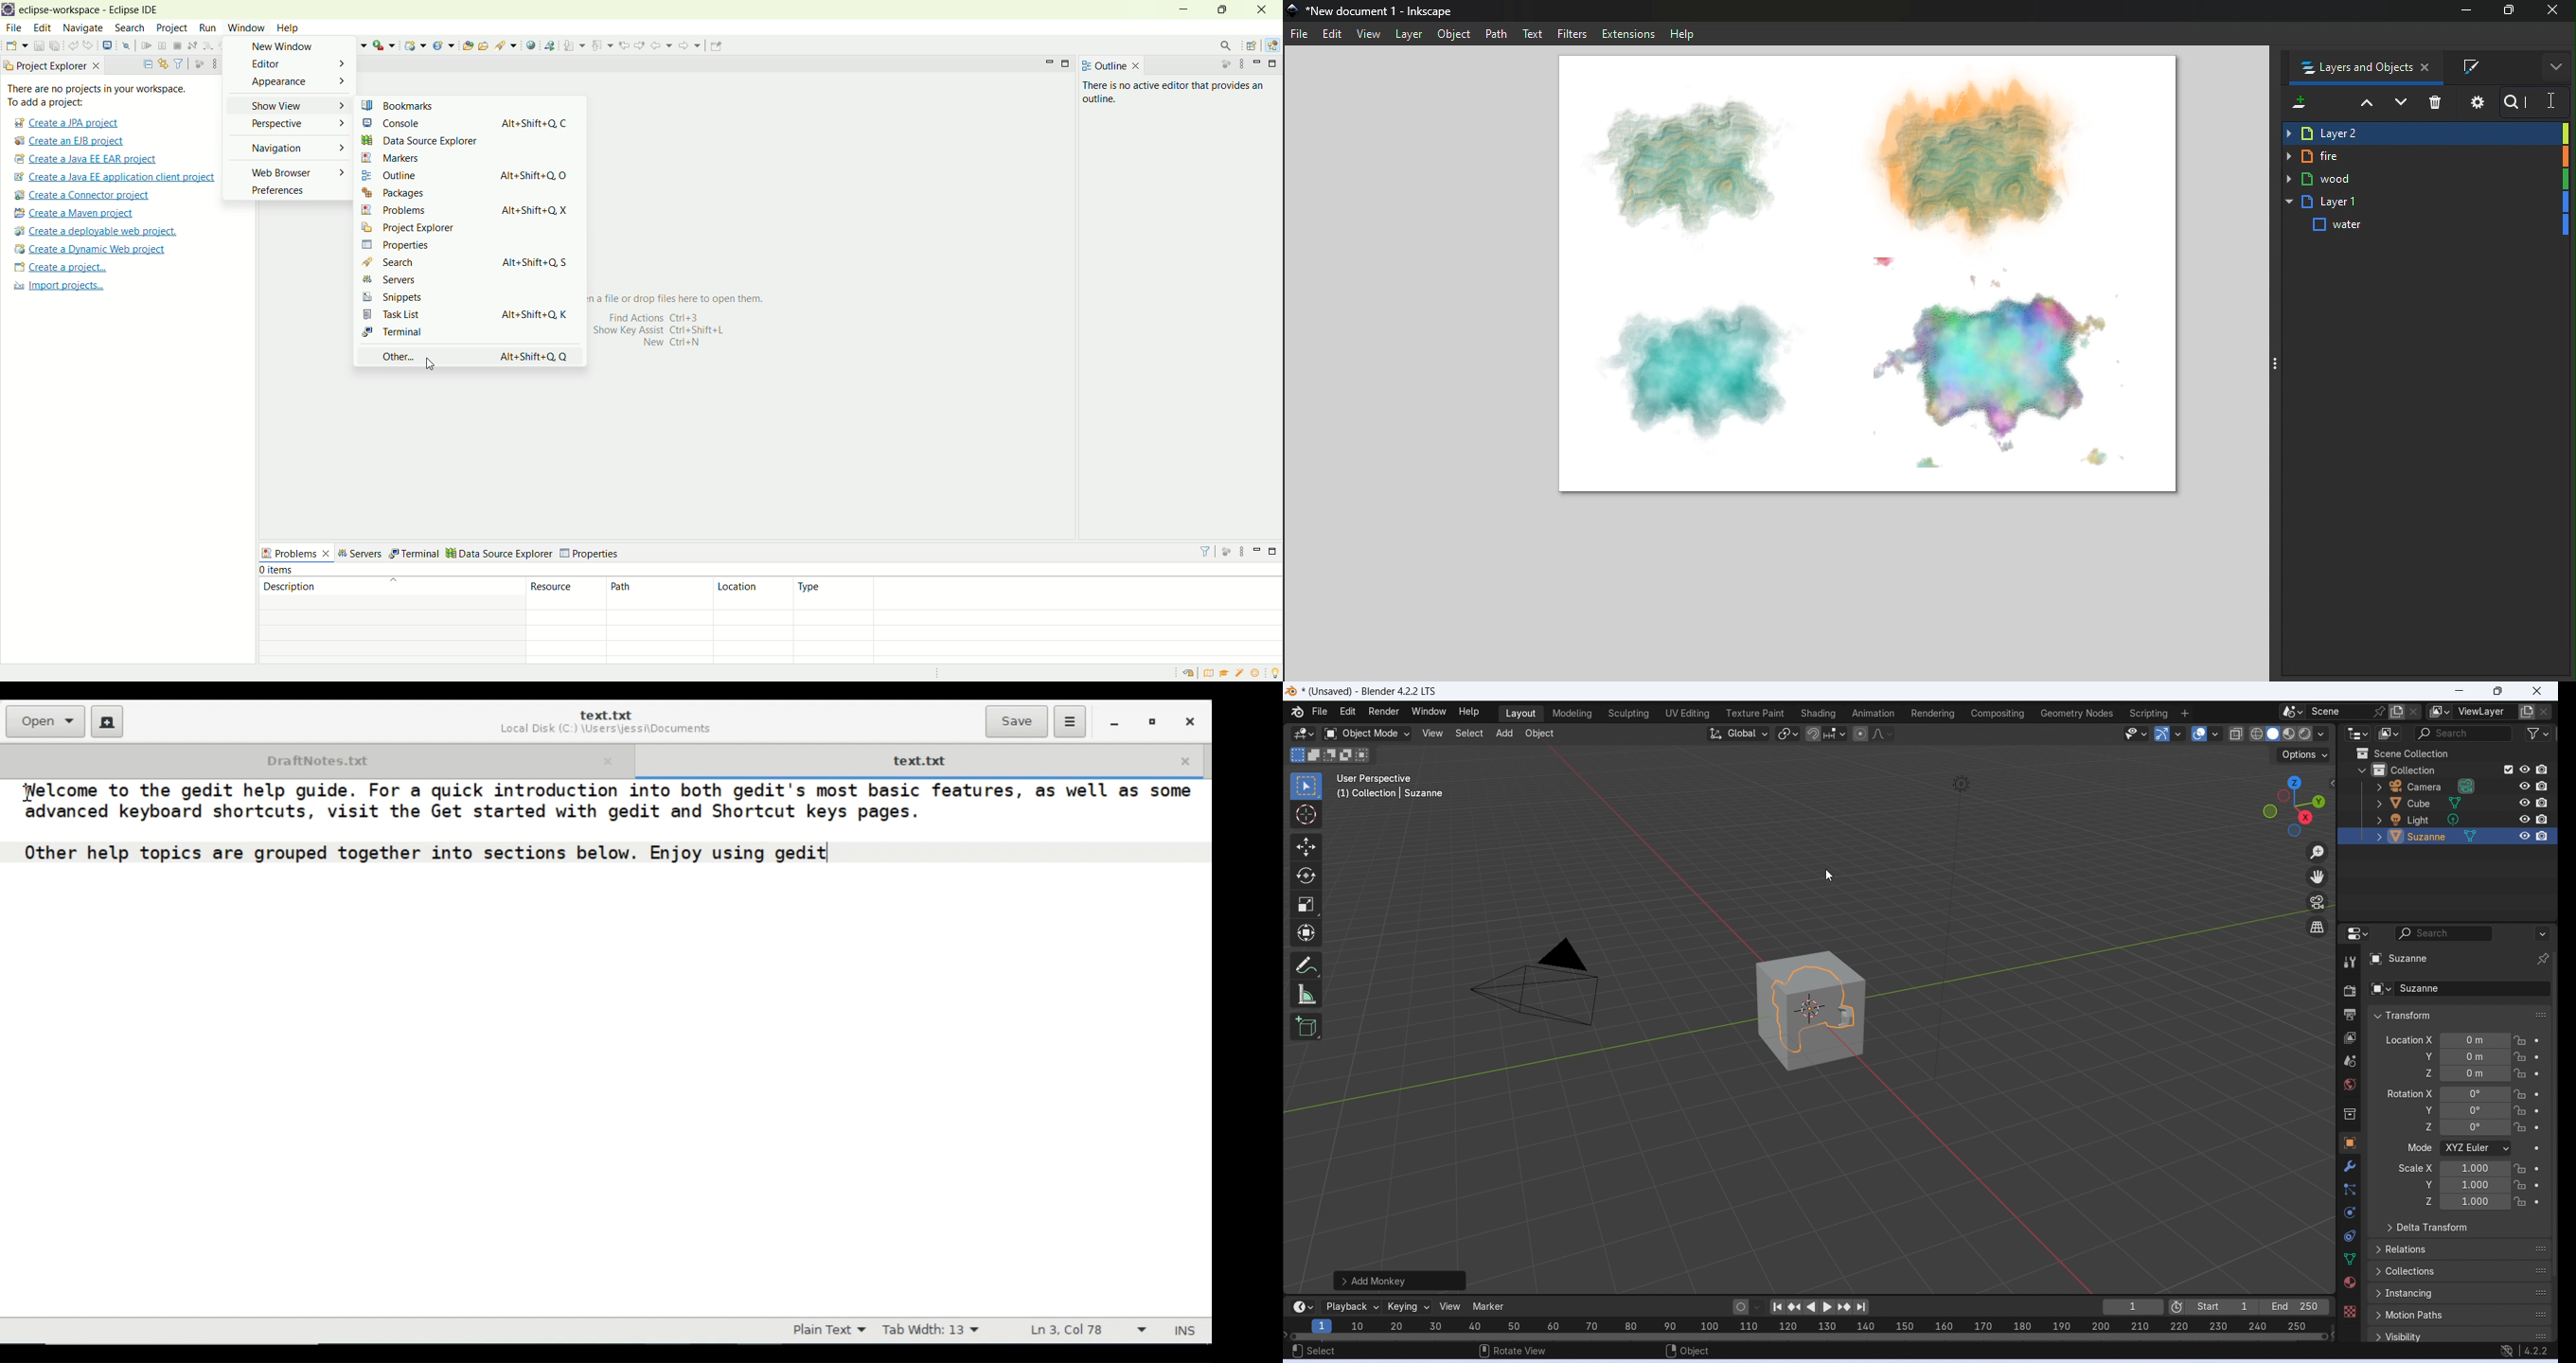 The height and width of the screenshot is (1372, 2576). Describe the element at coordinates (1998, 713) in the screenshot. I see `Compositing` at that location.